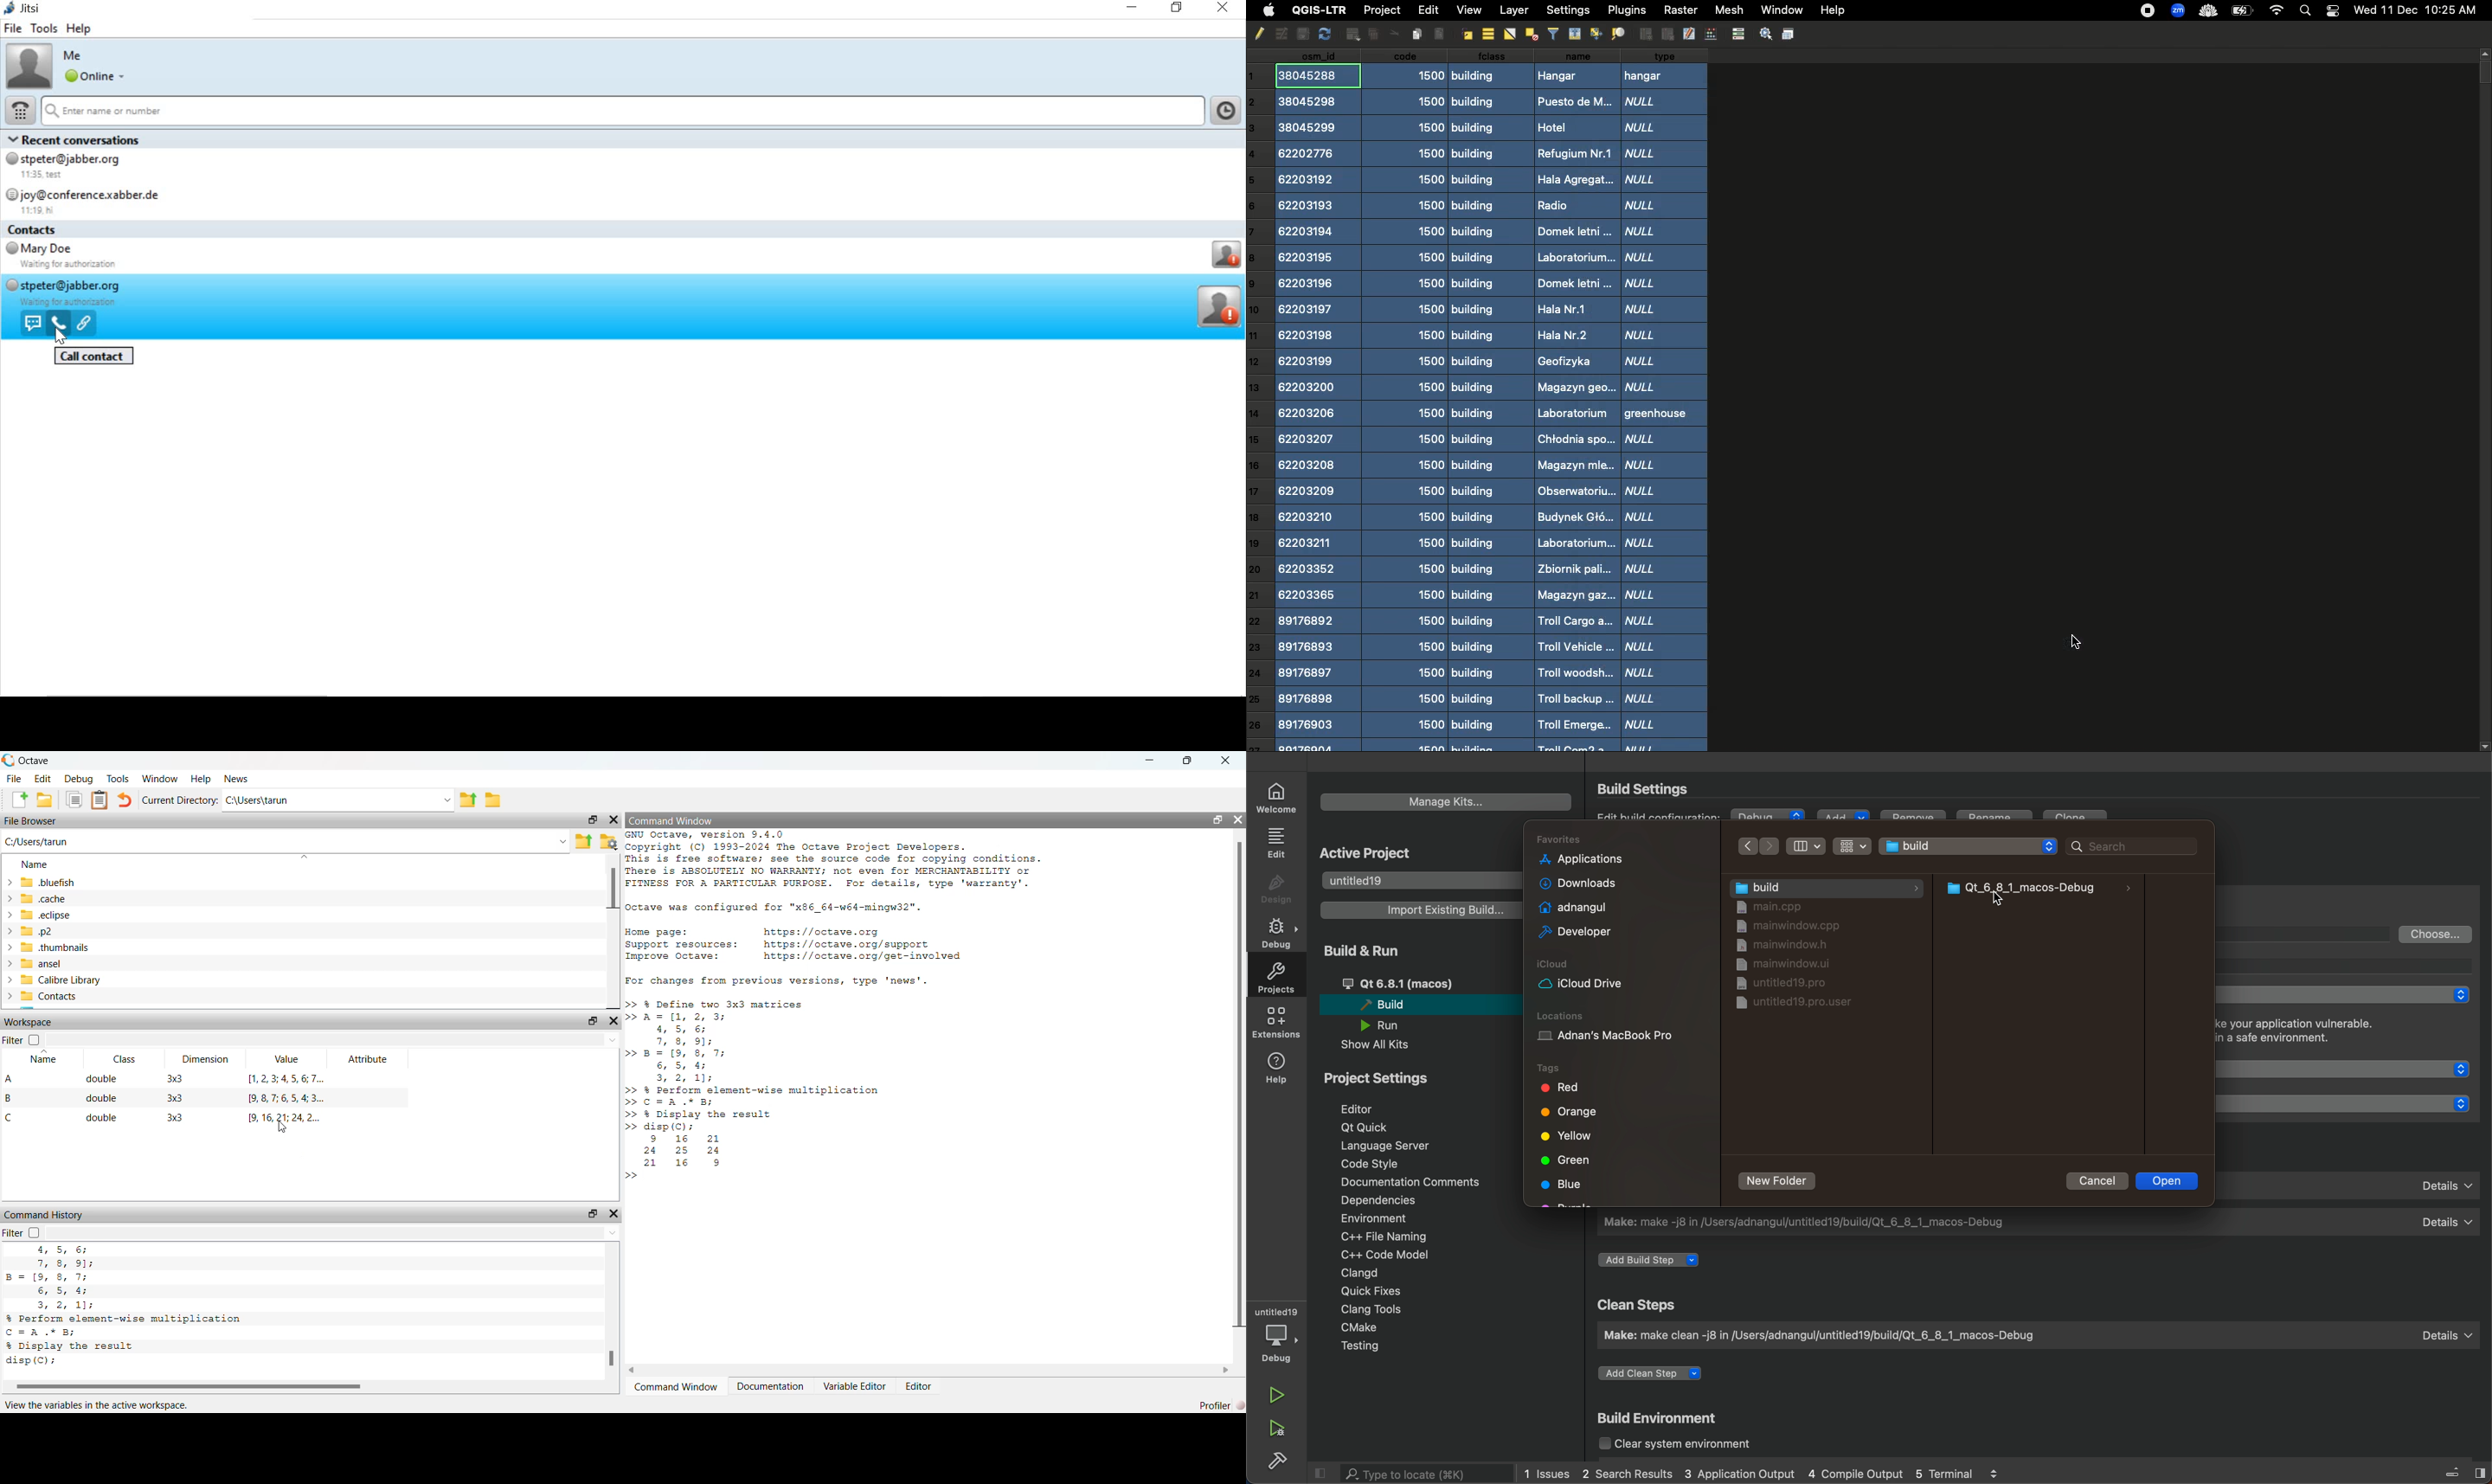  Describe the element at coordinates (1661, 816) in the screenshot. I see `edit build configuration ` at that location.